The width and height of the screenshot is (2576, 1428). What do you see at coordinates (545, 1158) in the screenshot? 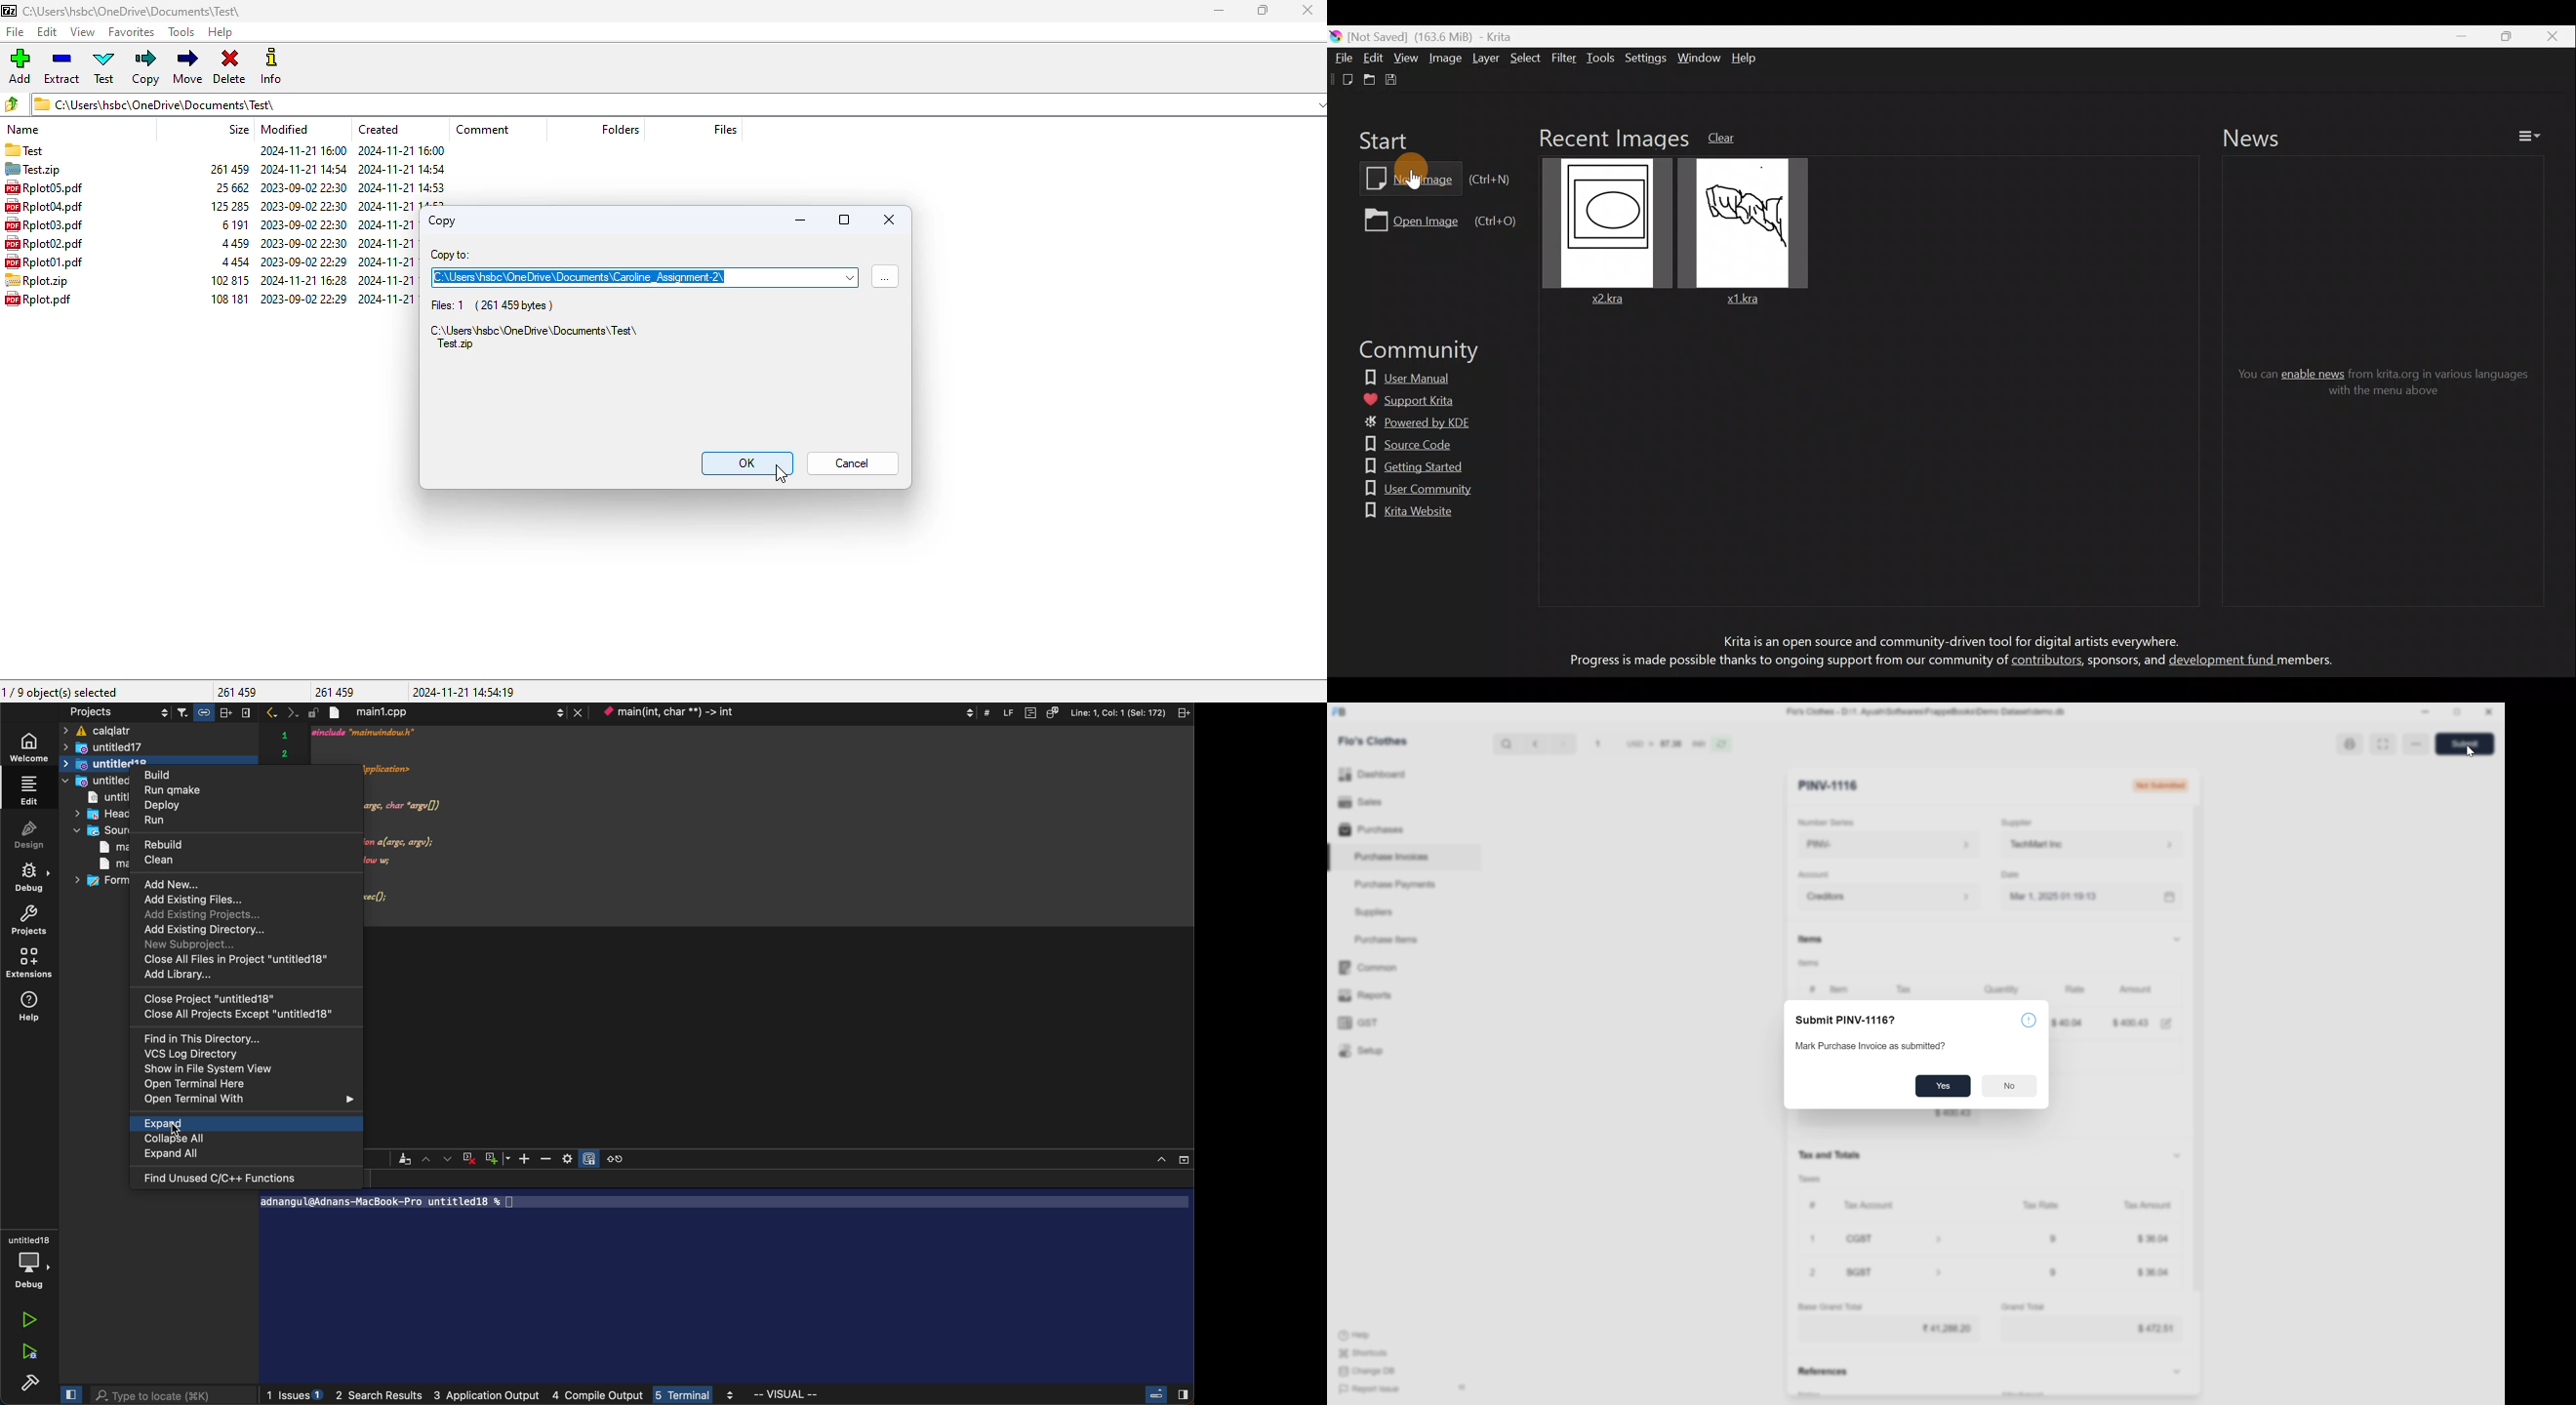
I see `zoom out` at bounding box center [545, 1158].